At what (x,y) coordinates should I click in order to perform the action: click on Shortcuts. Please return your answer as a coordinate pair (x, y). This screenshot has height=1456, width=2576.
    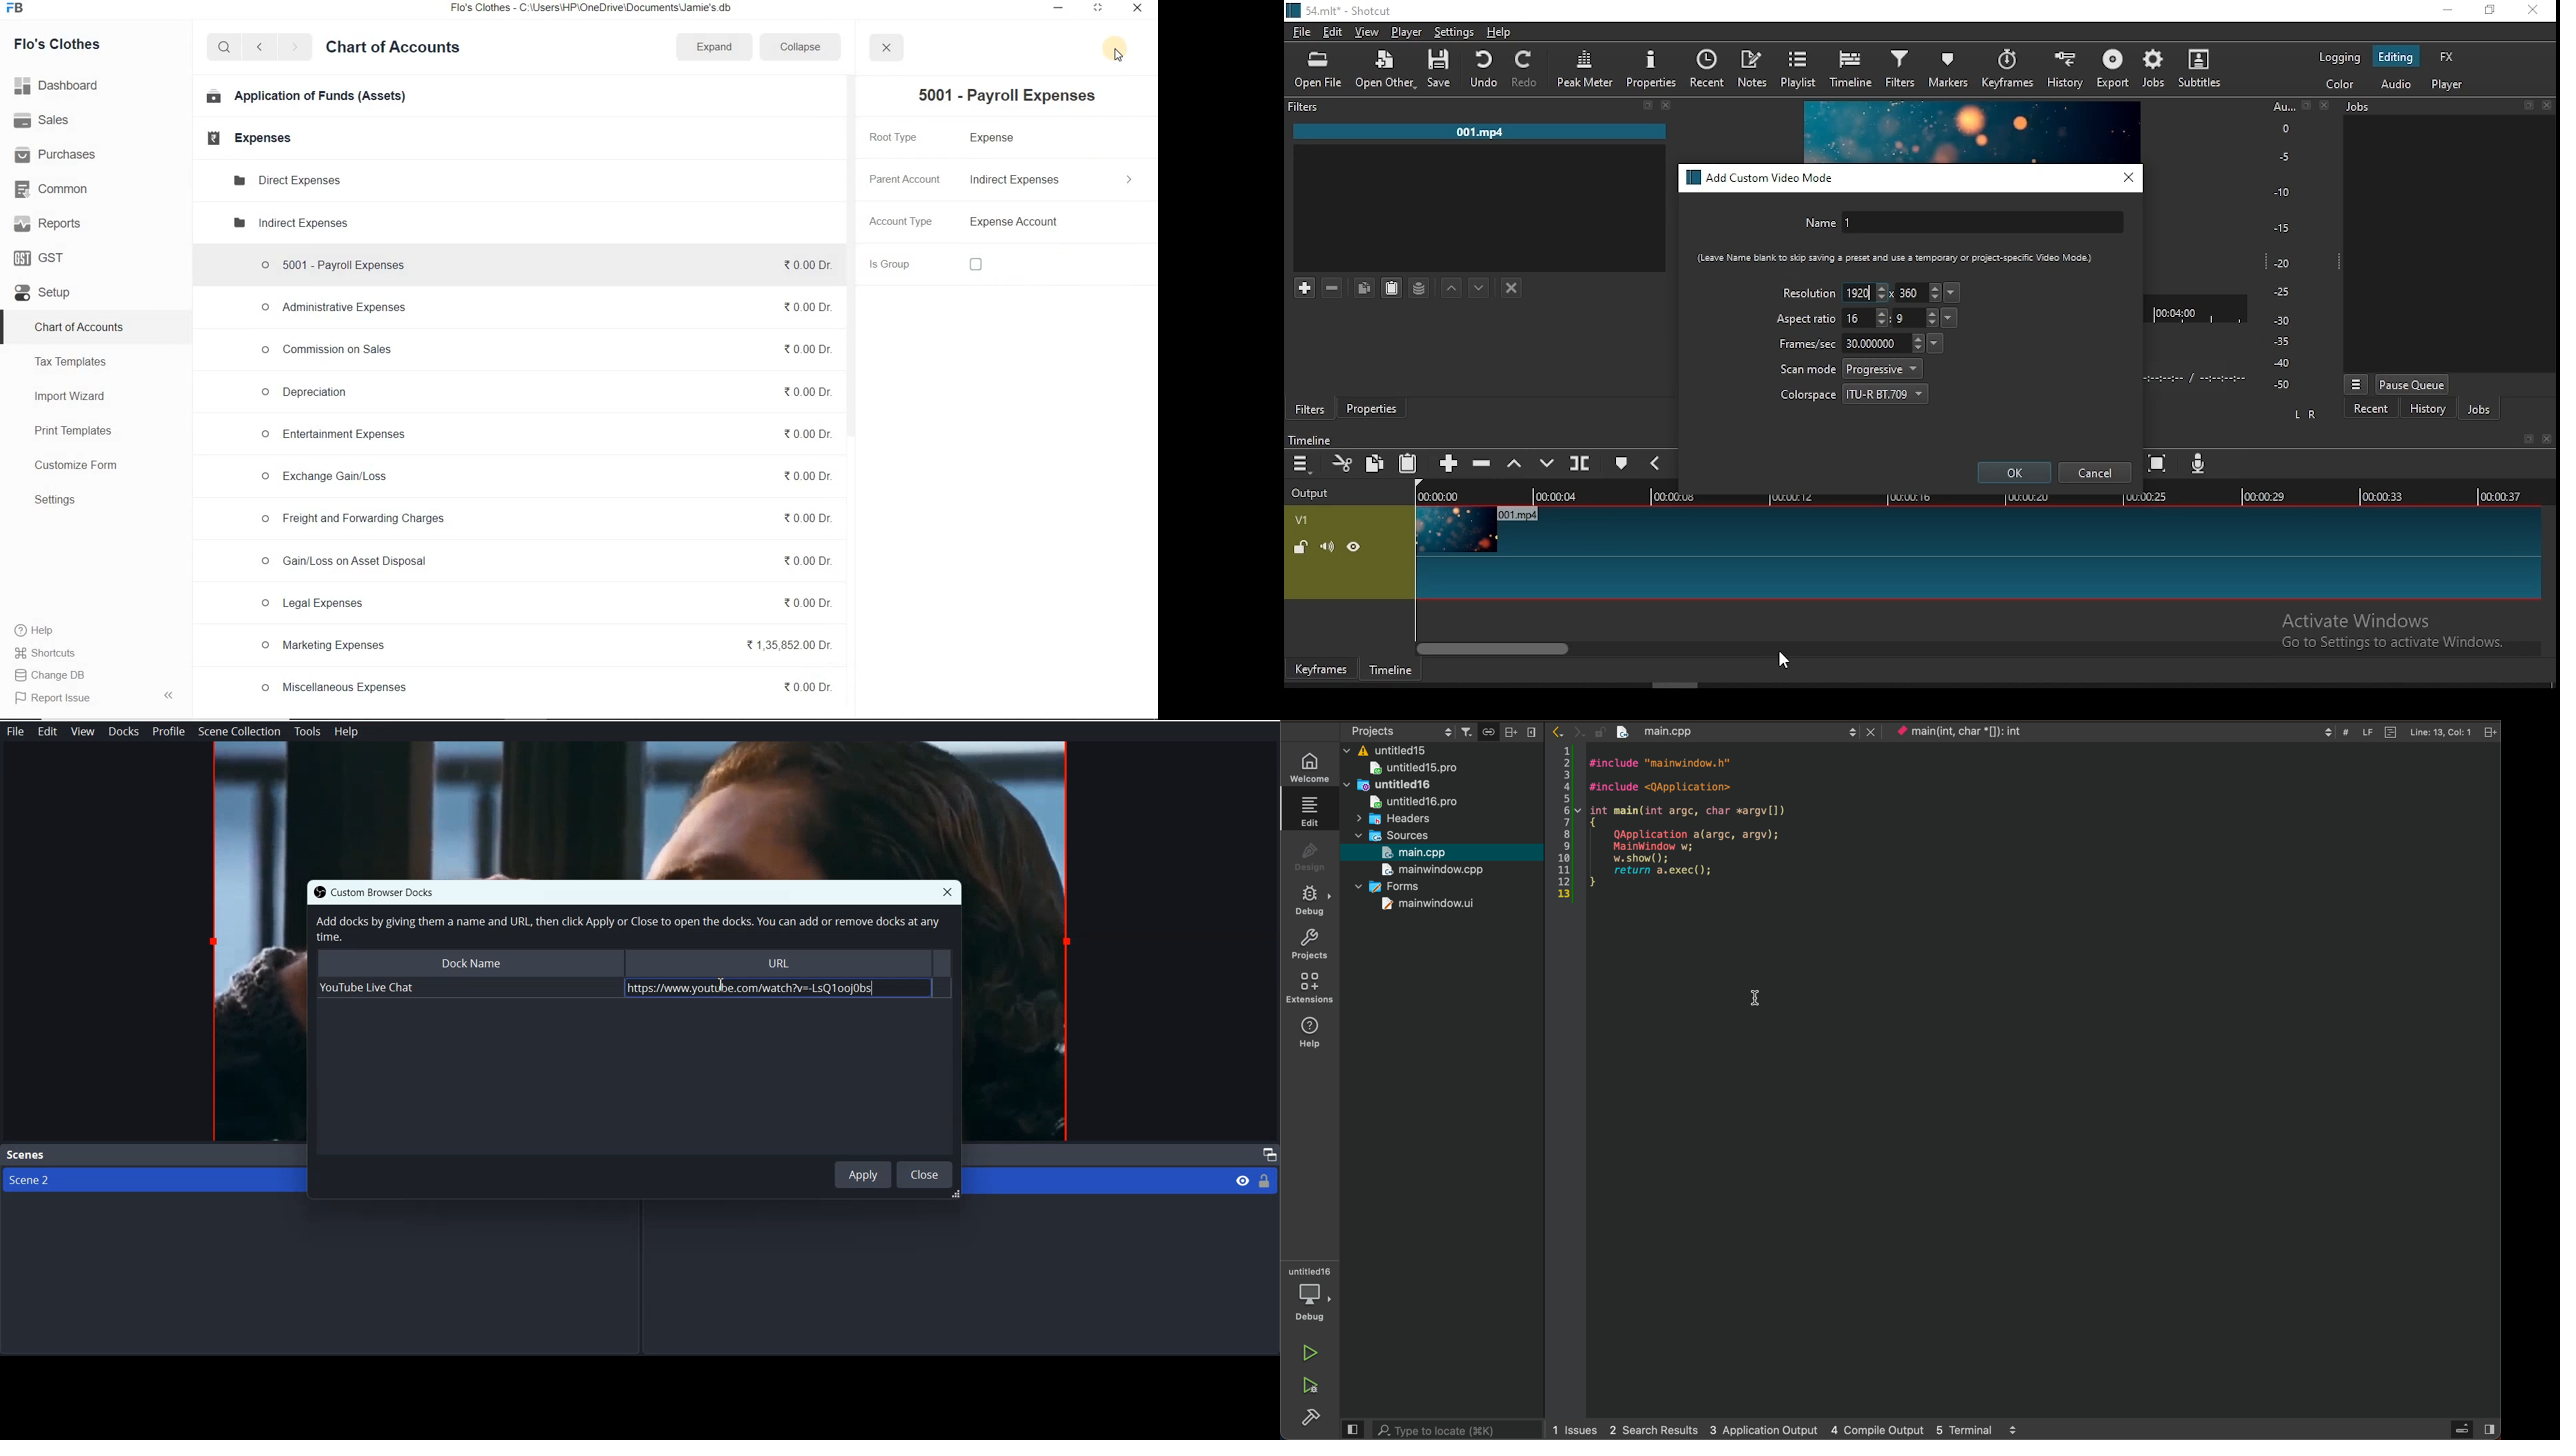
    Looking at the image, I should click on (57, 653).